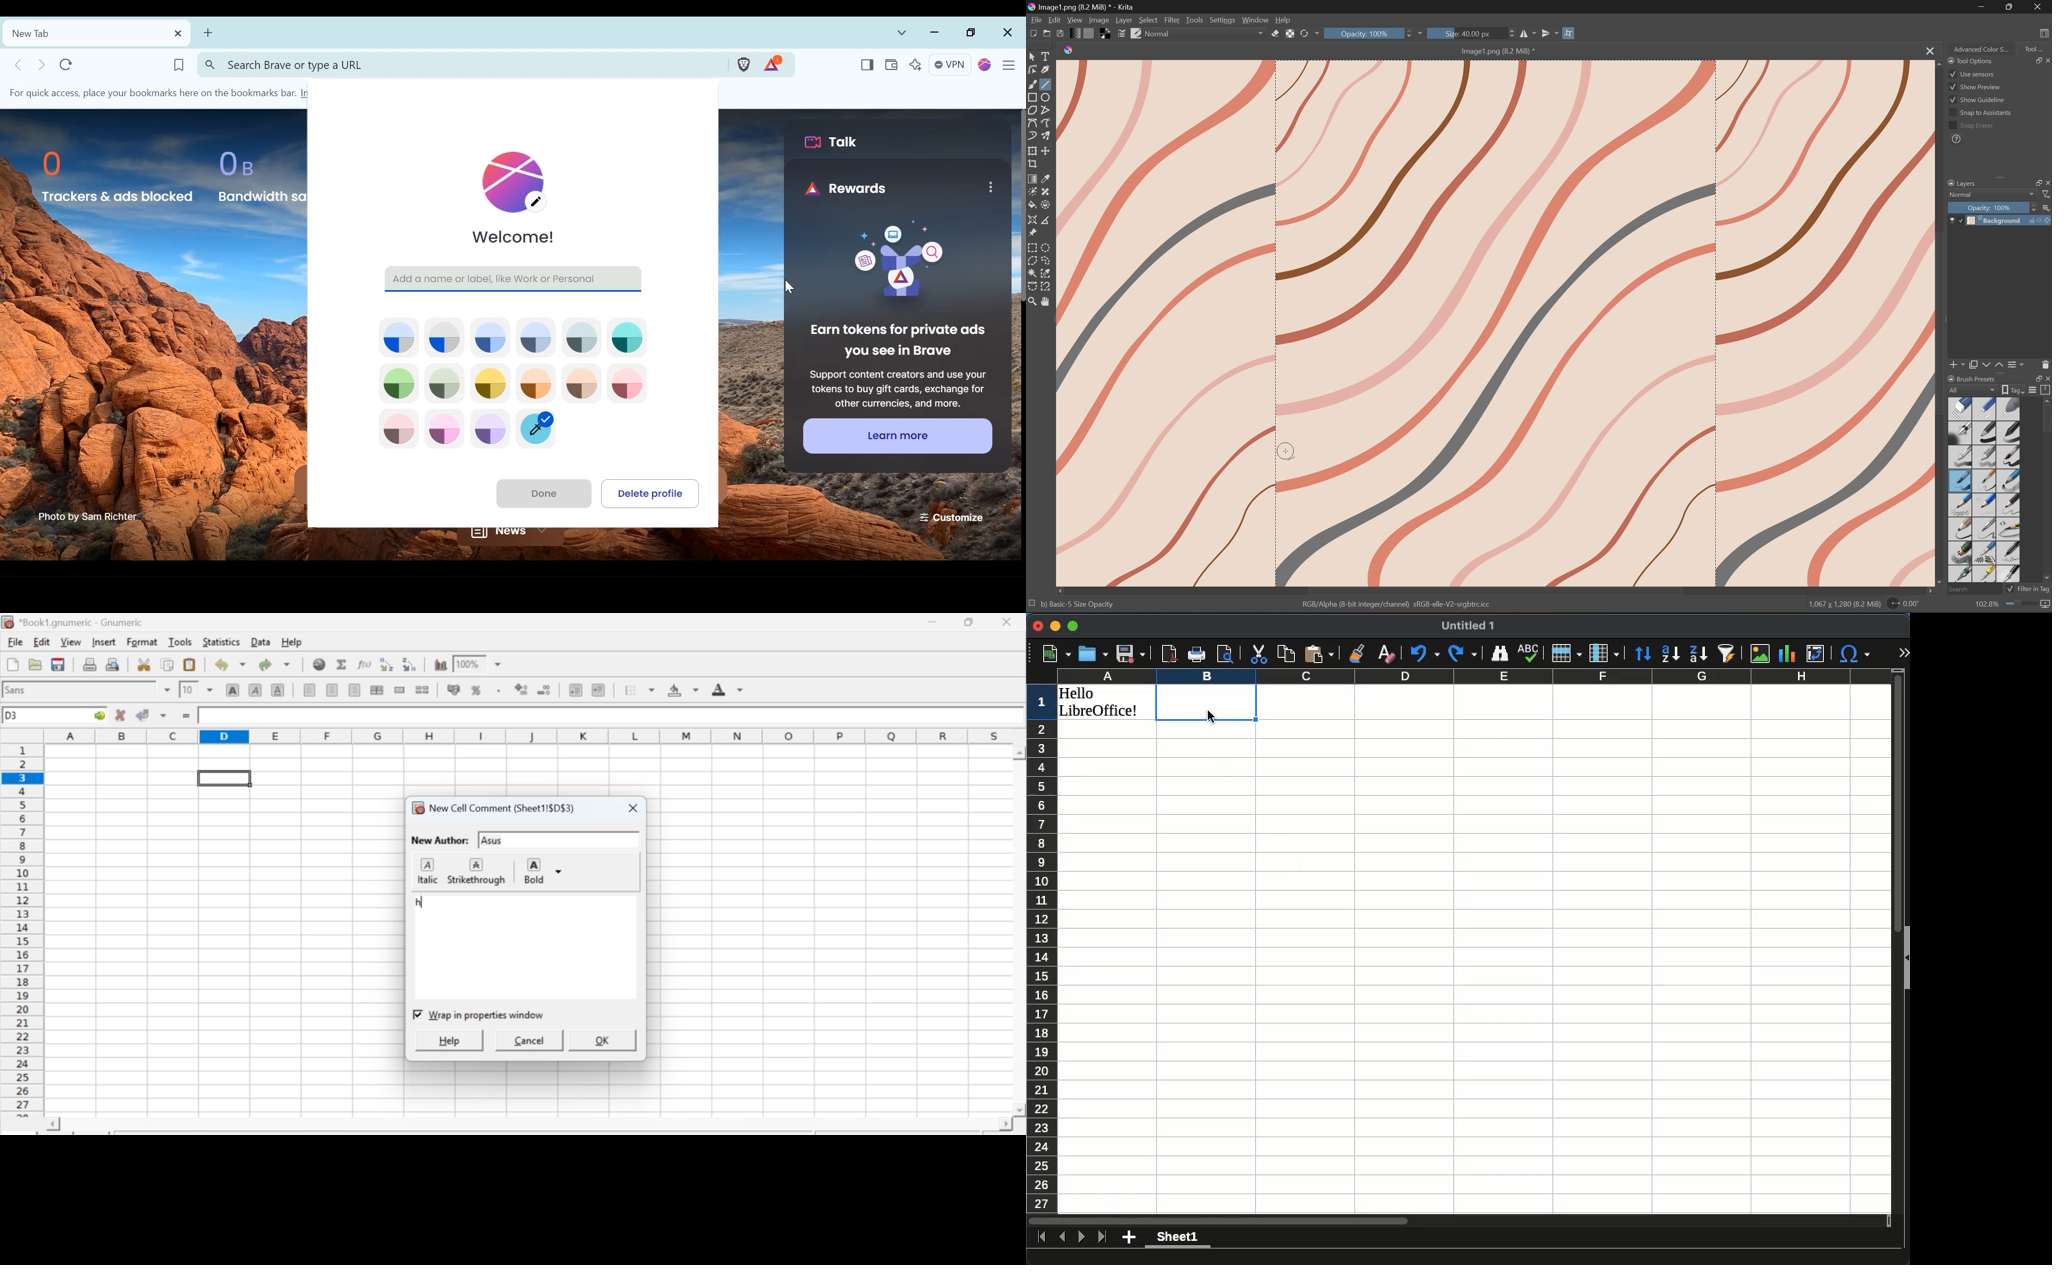  I want to click on collapse, so click(1906, 959).